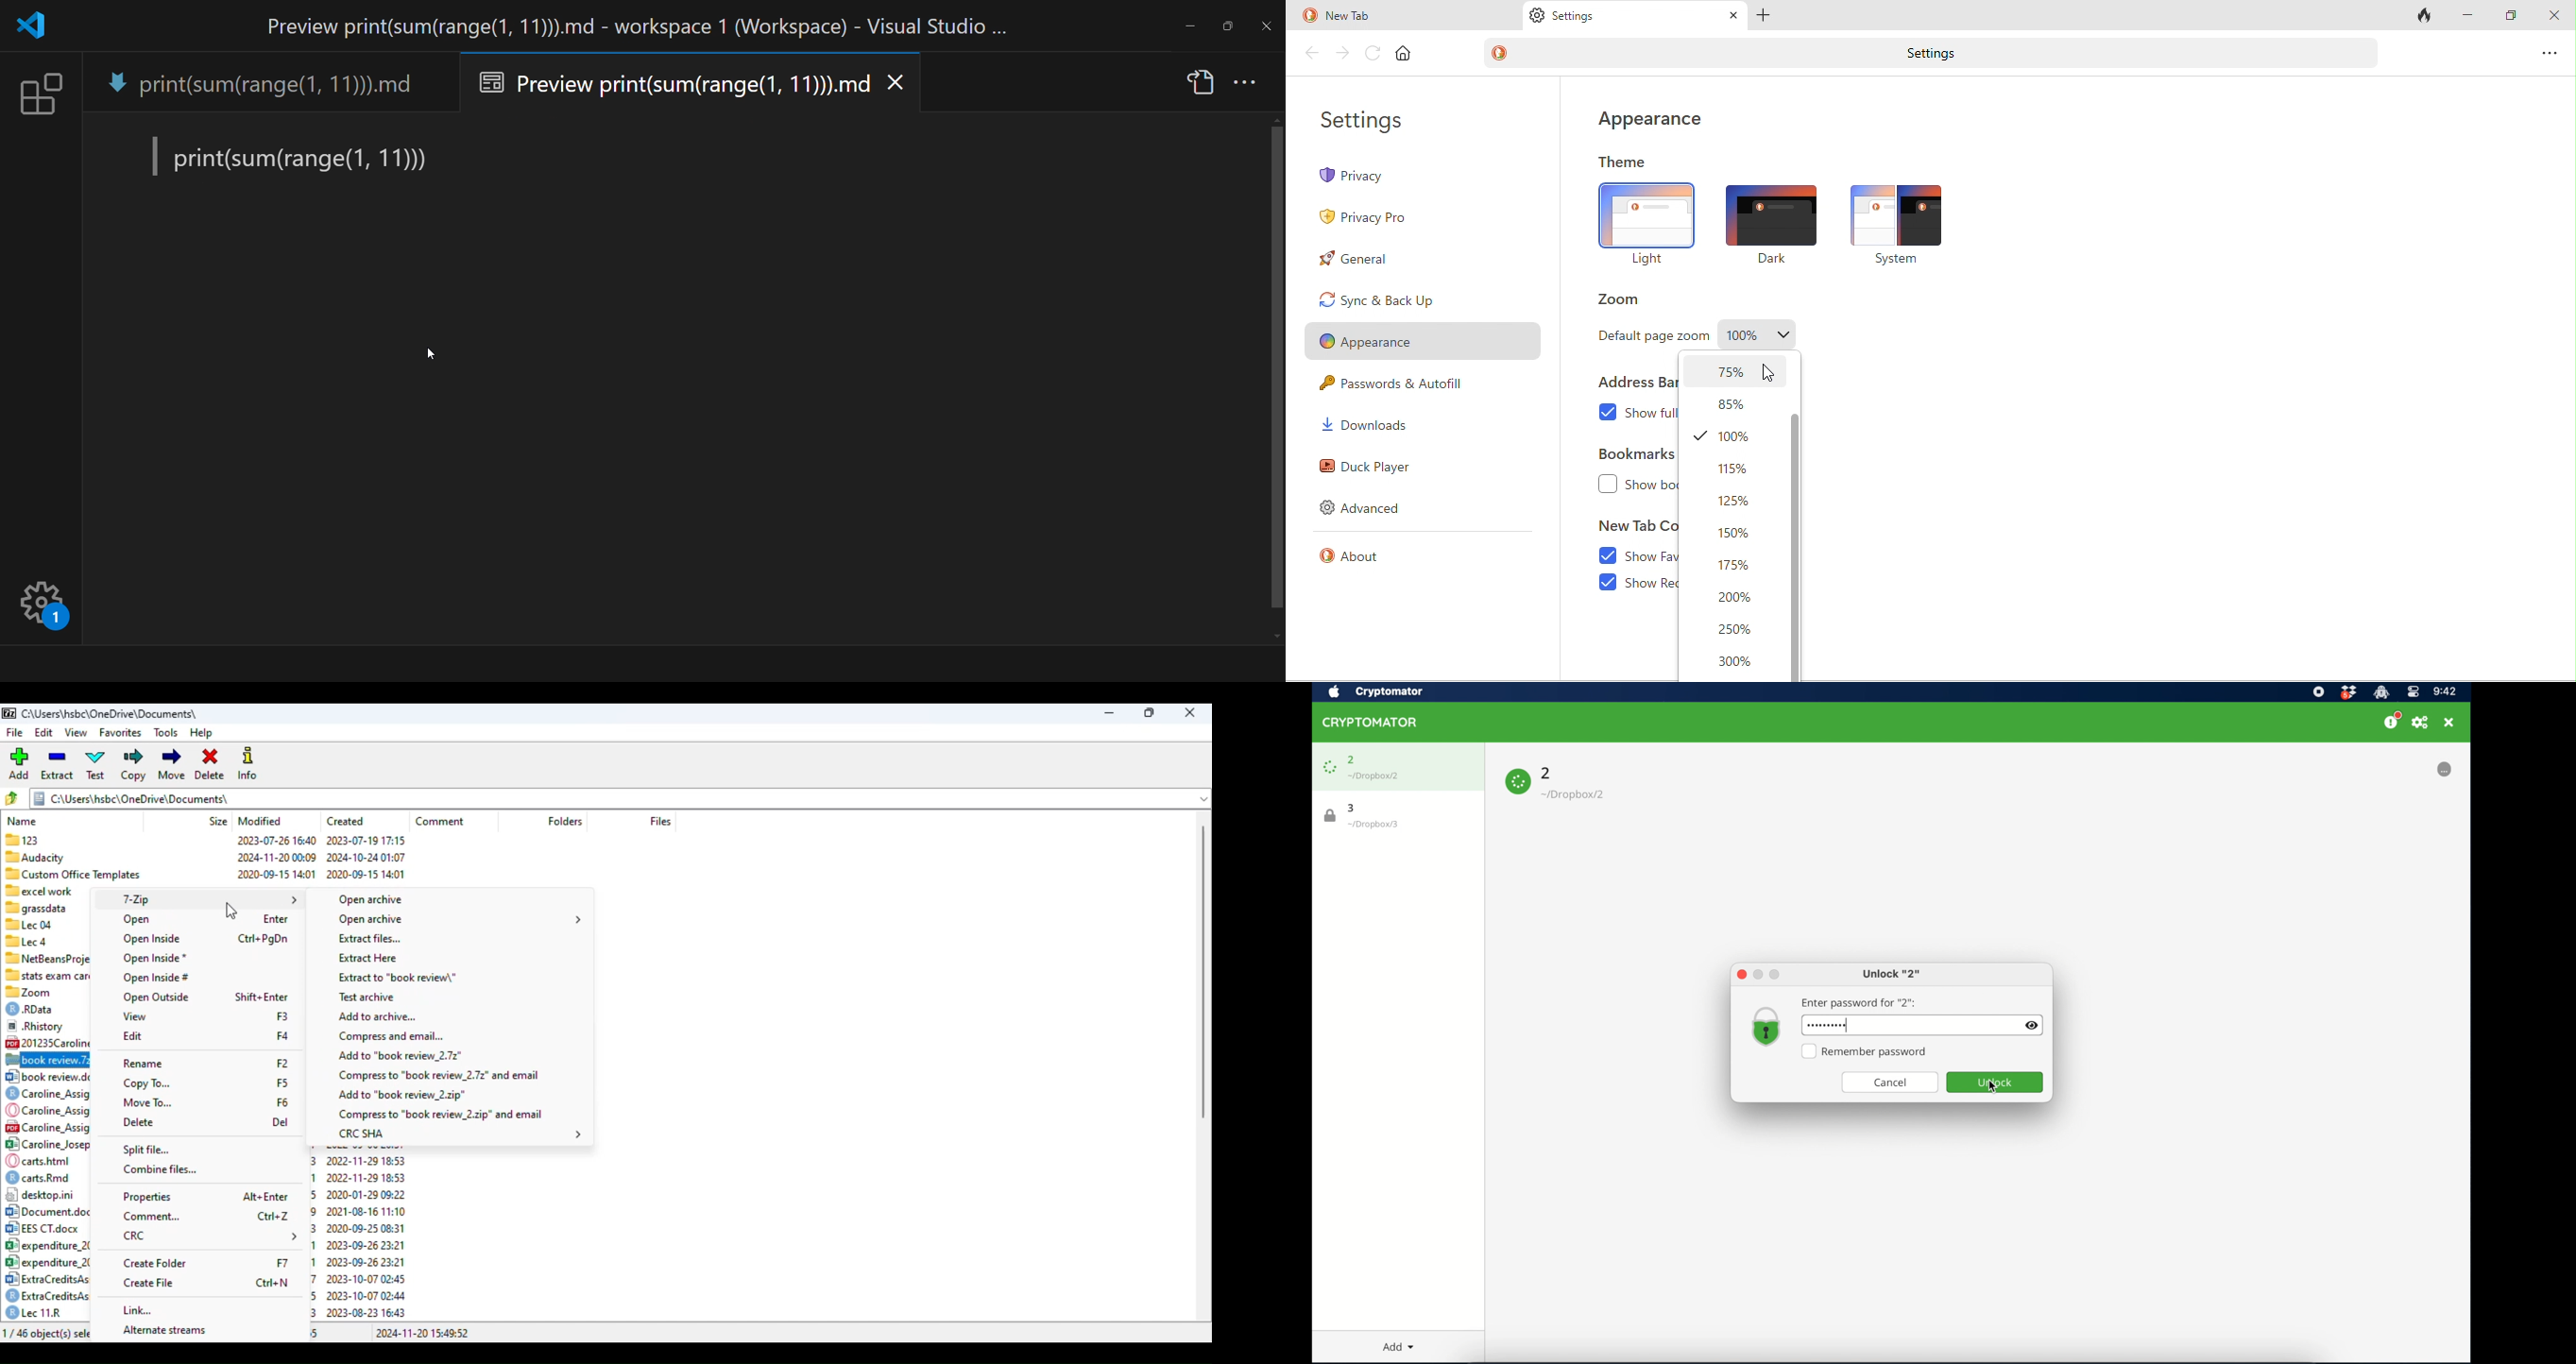  I want to click on ®llecd 2023-07-26 16:43 2023-07-26 16:41, so click(47, 941).